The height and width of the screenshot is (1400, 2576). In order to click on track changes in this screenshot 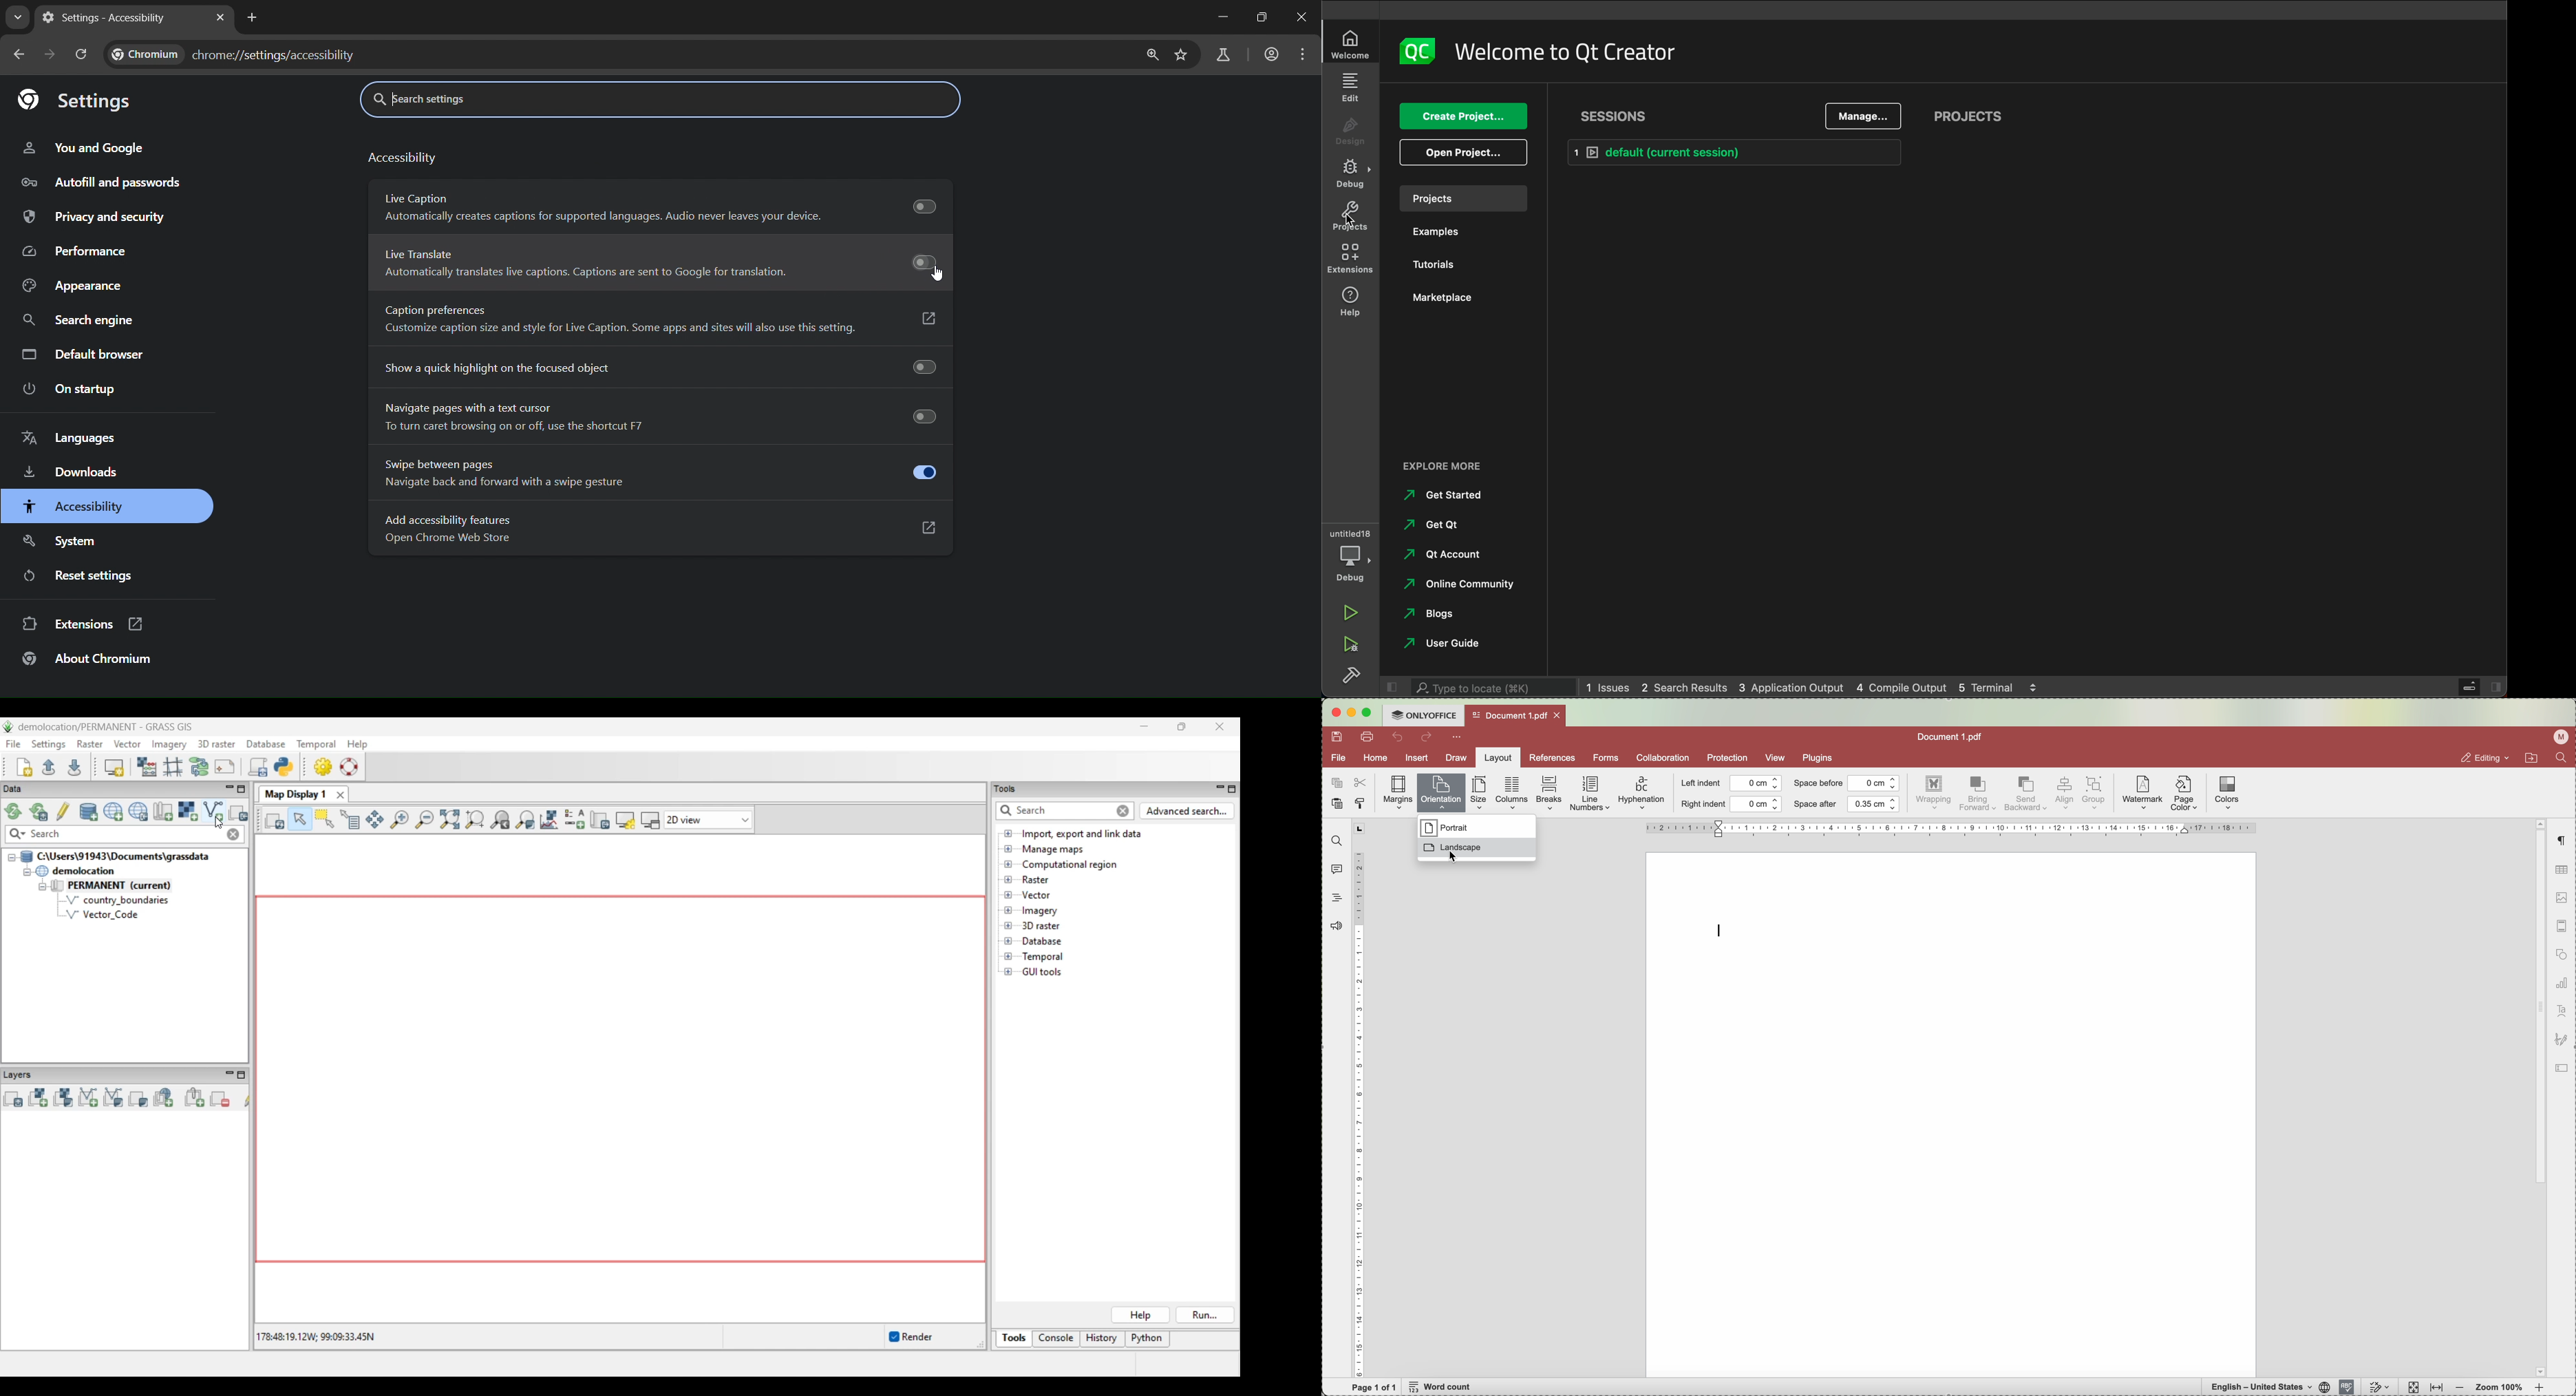, I will do `click(2380, 1387)`.